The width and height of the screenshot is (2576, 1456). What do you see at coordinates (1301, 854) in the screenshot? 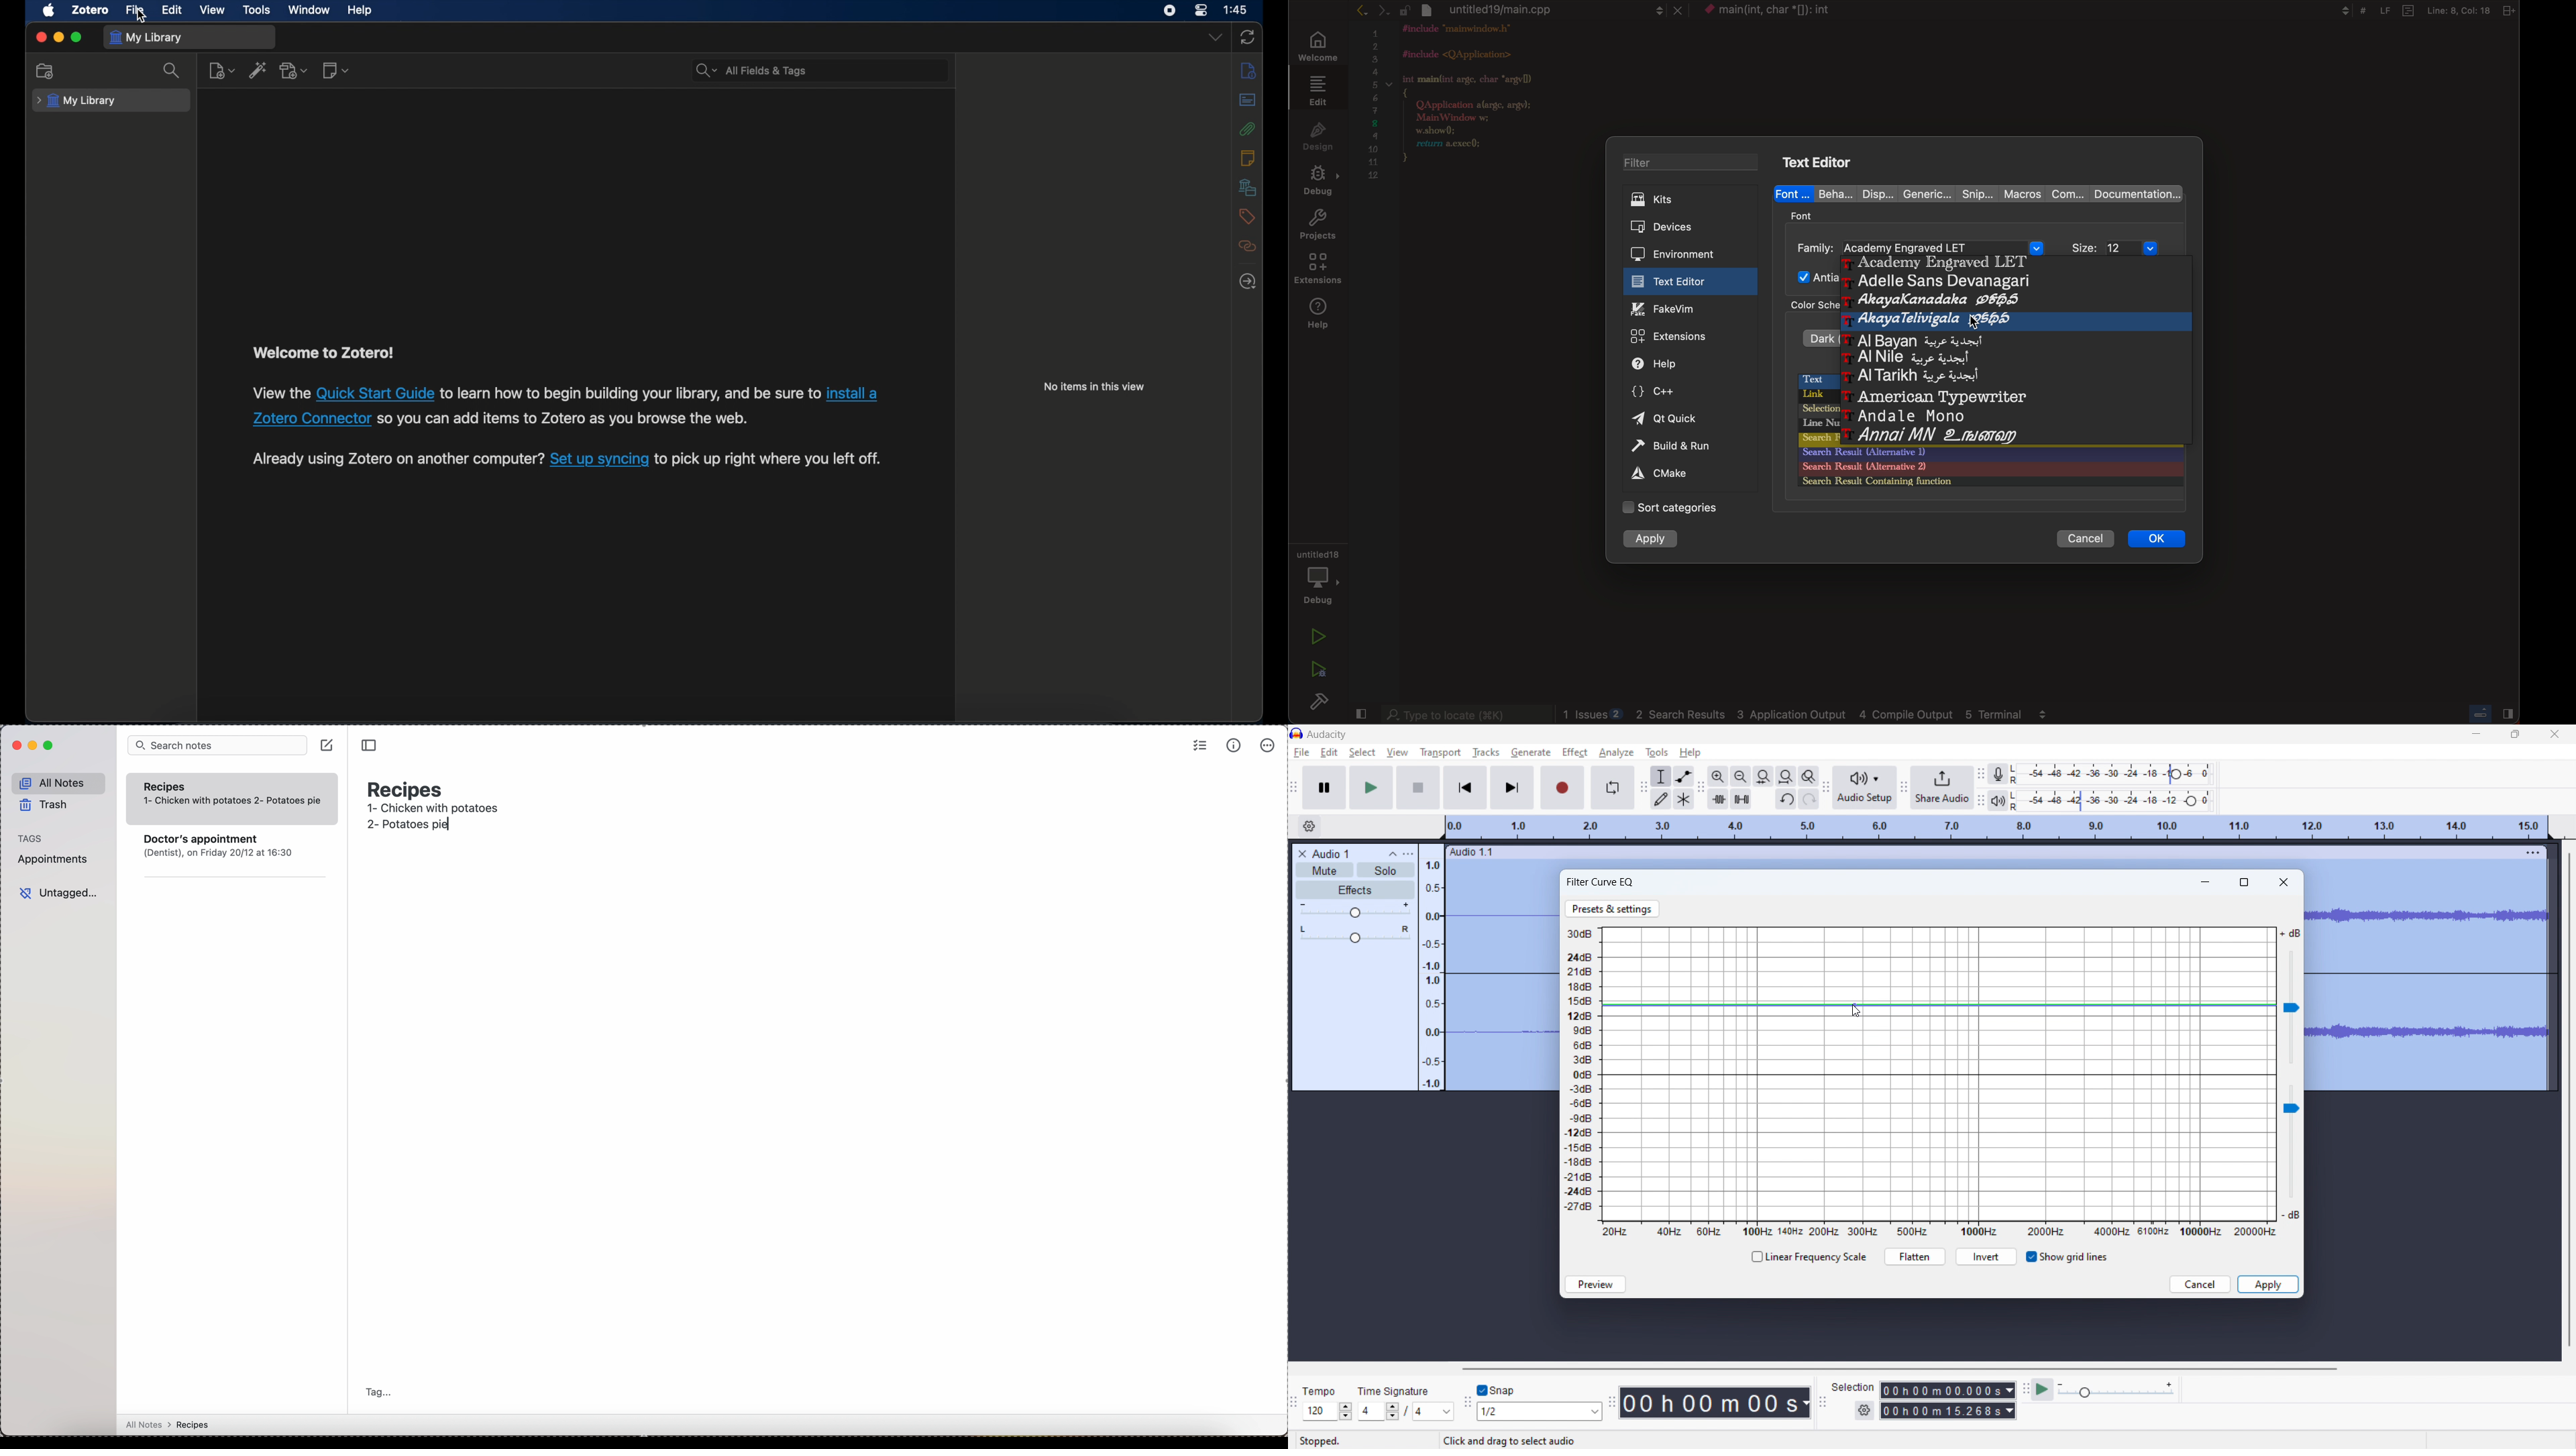
I see `delete audio` at bounding box center [1301, 854].